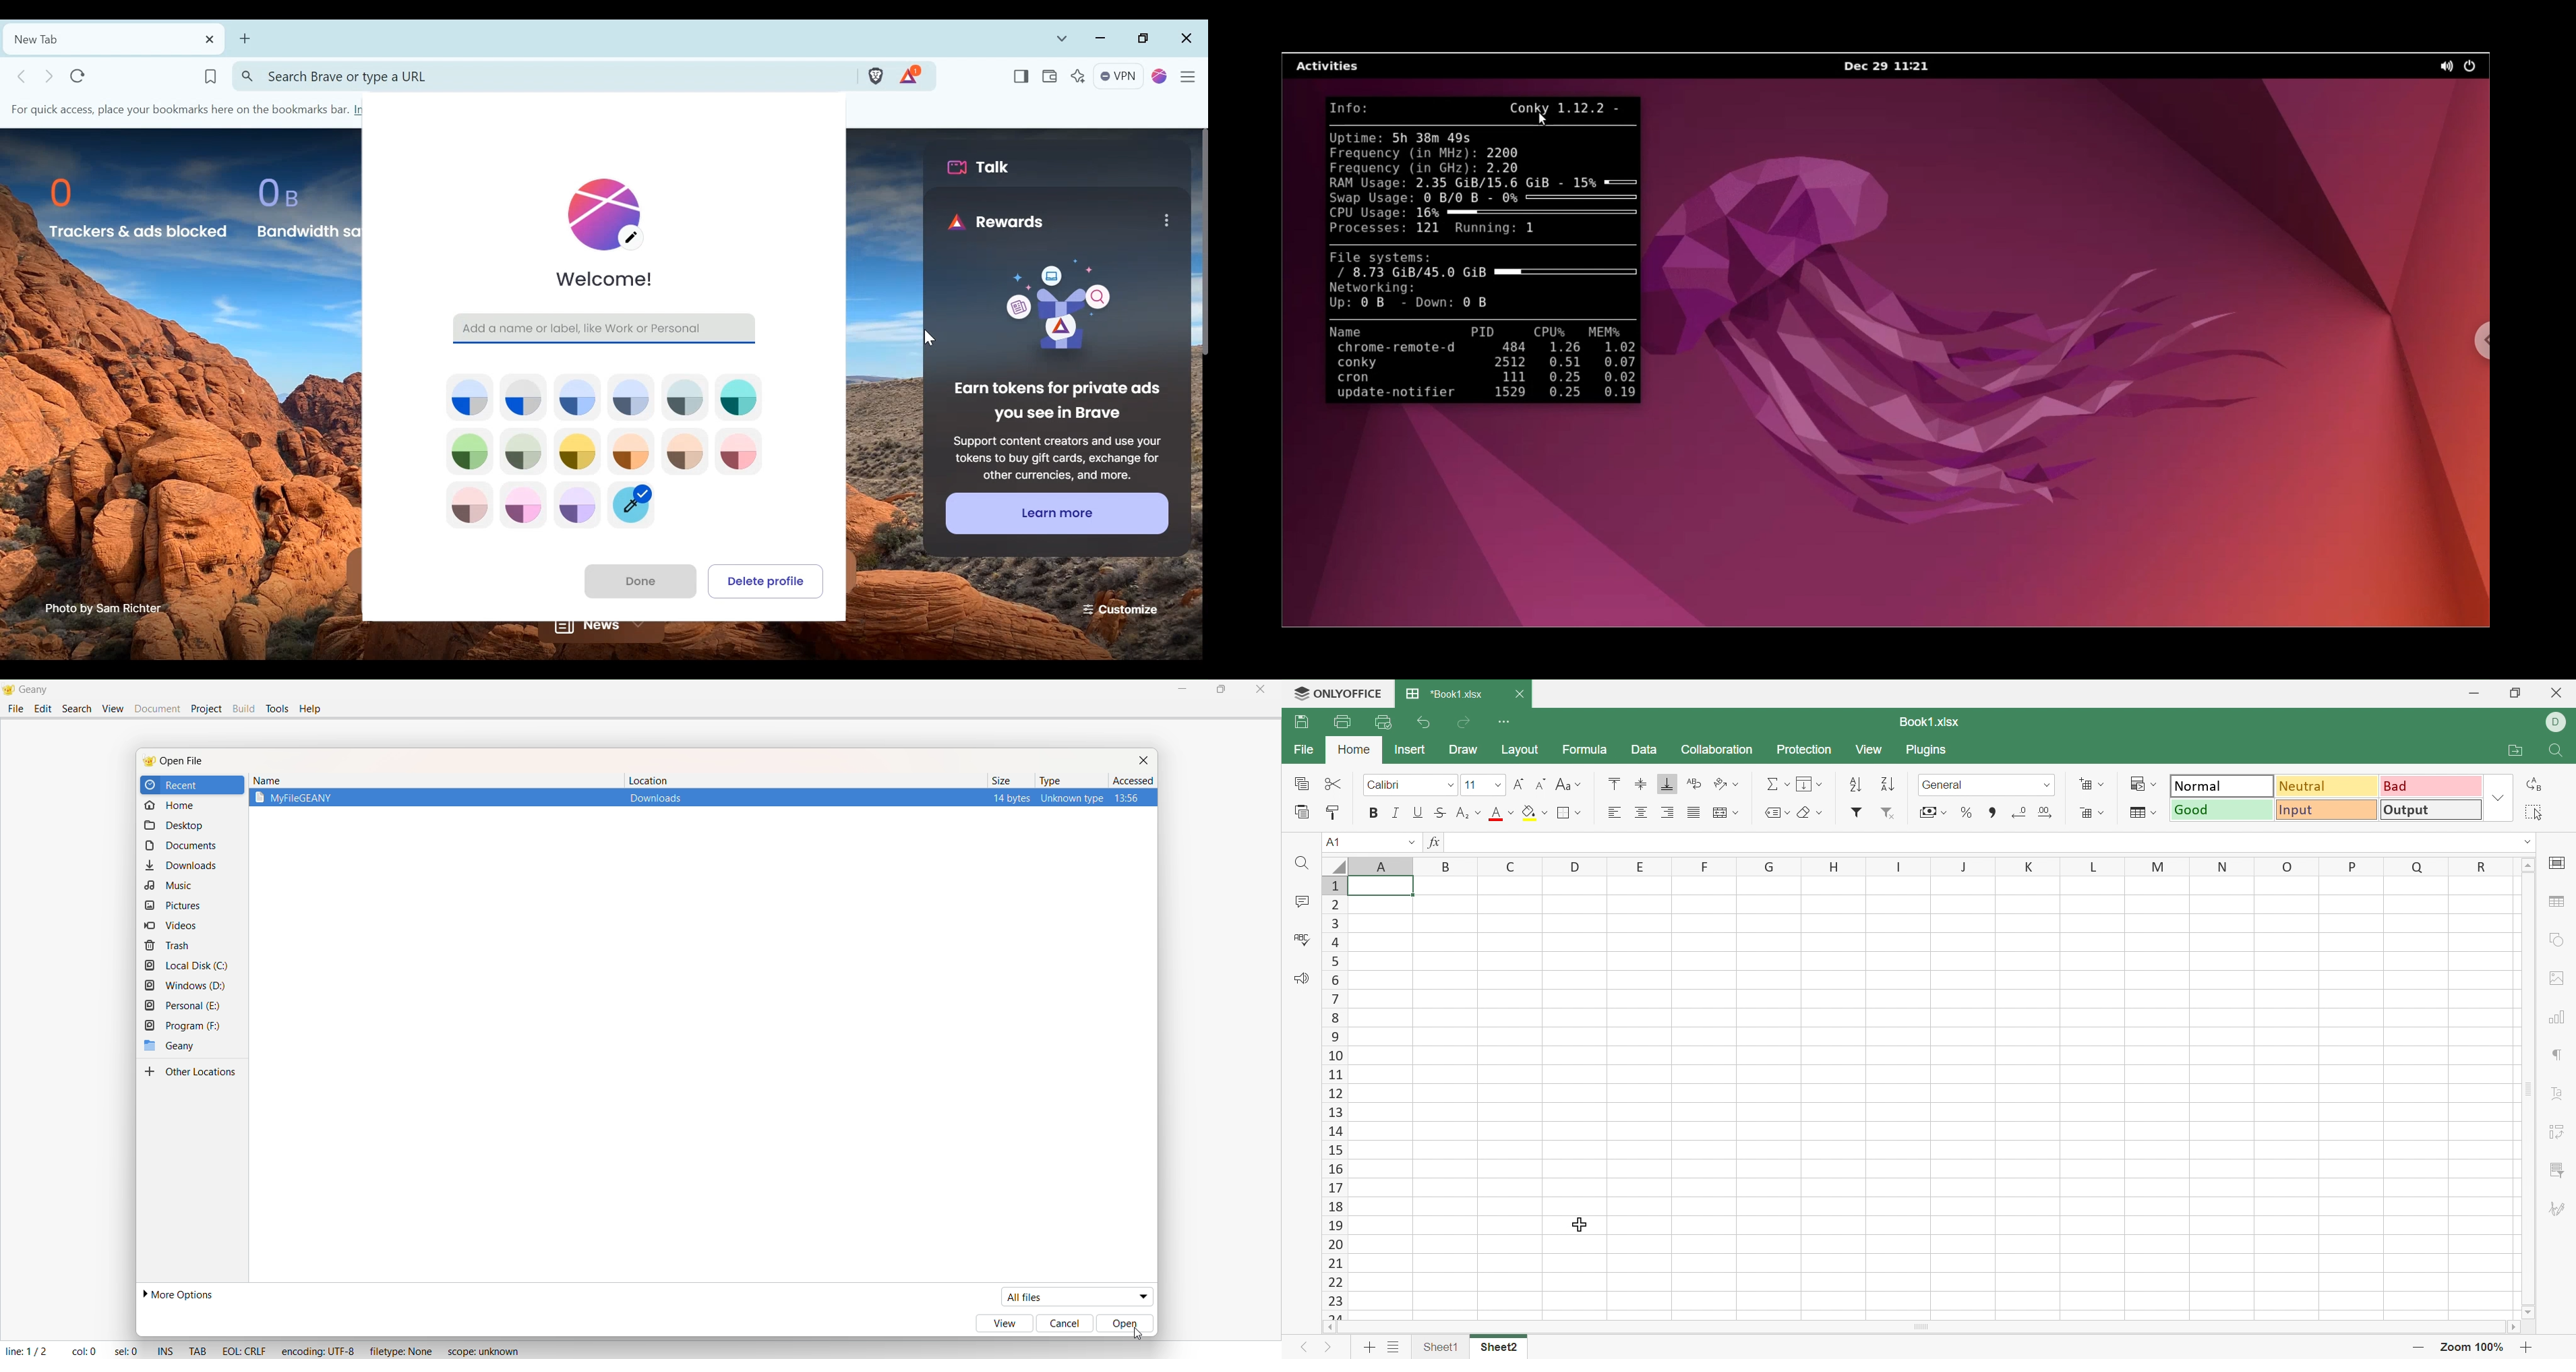 This screenshot has height=1372, width=2576. Describe the element at coordinates (186, 985) in the screenshot. I see `windows D` at that location.